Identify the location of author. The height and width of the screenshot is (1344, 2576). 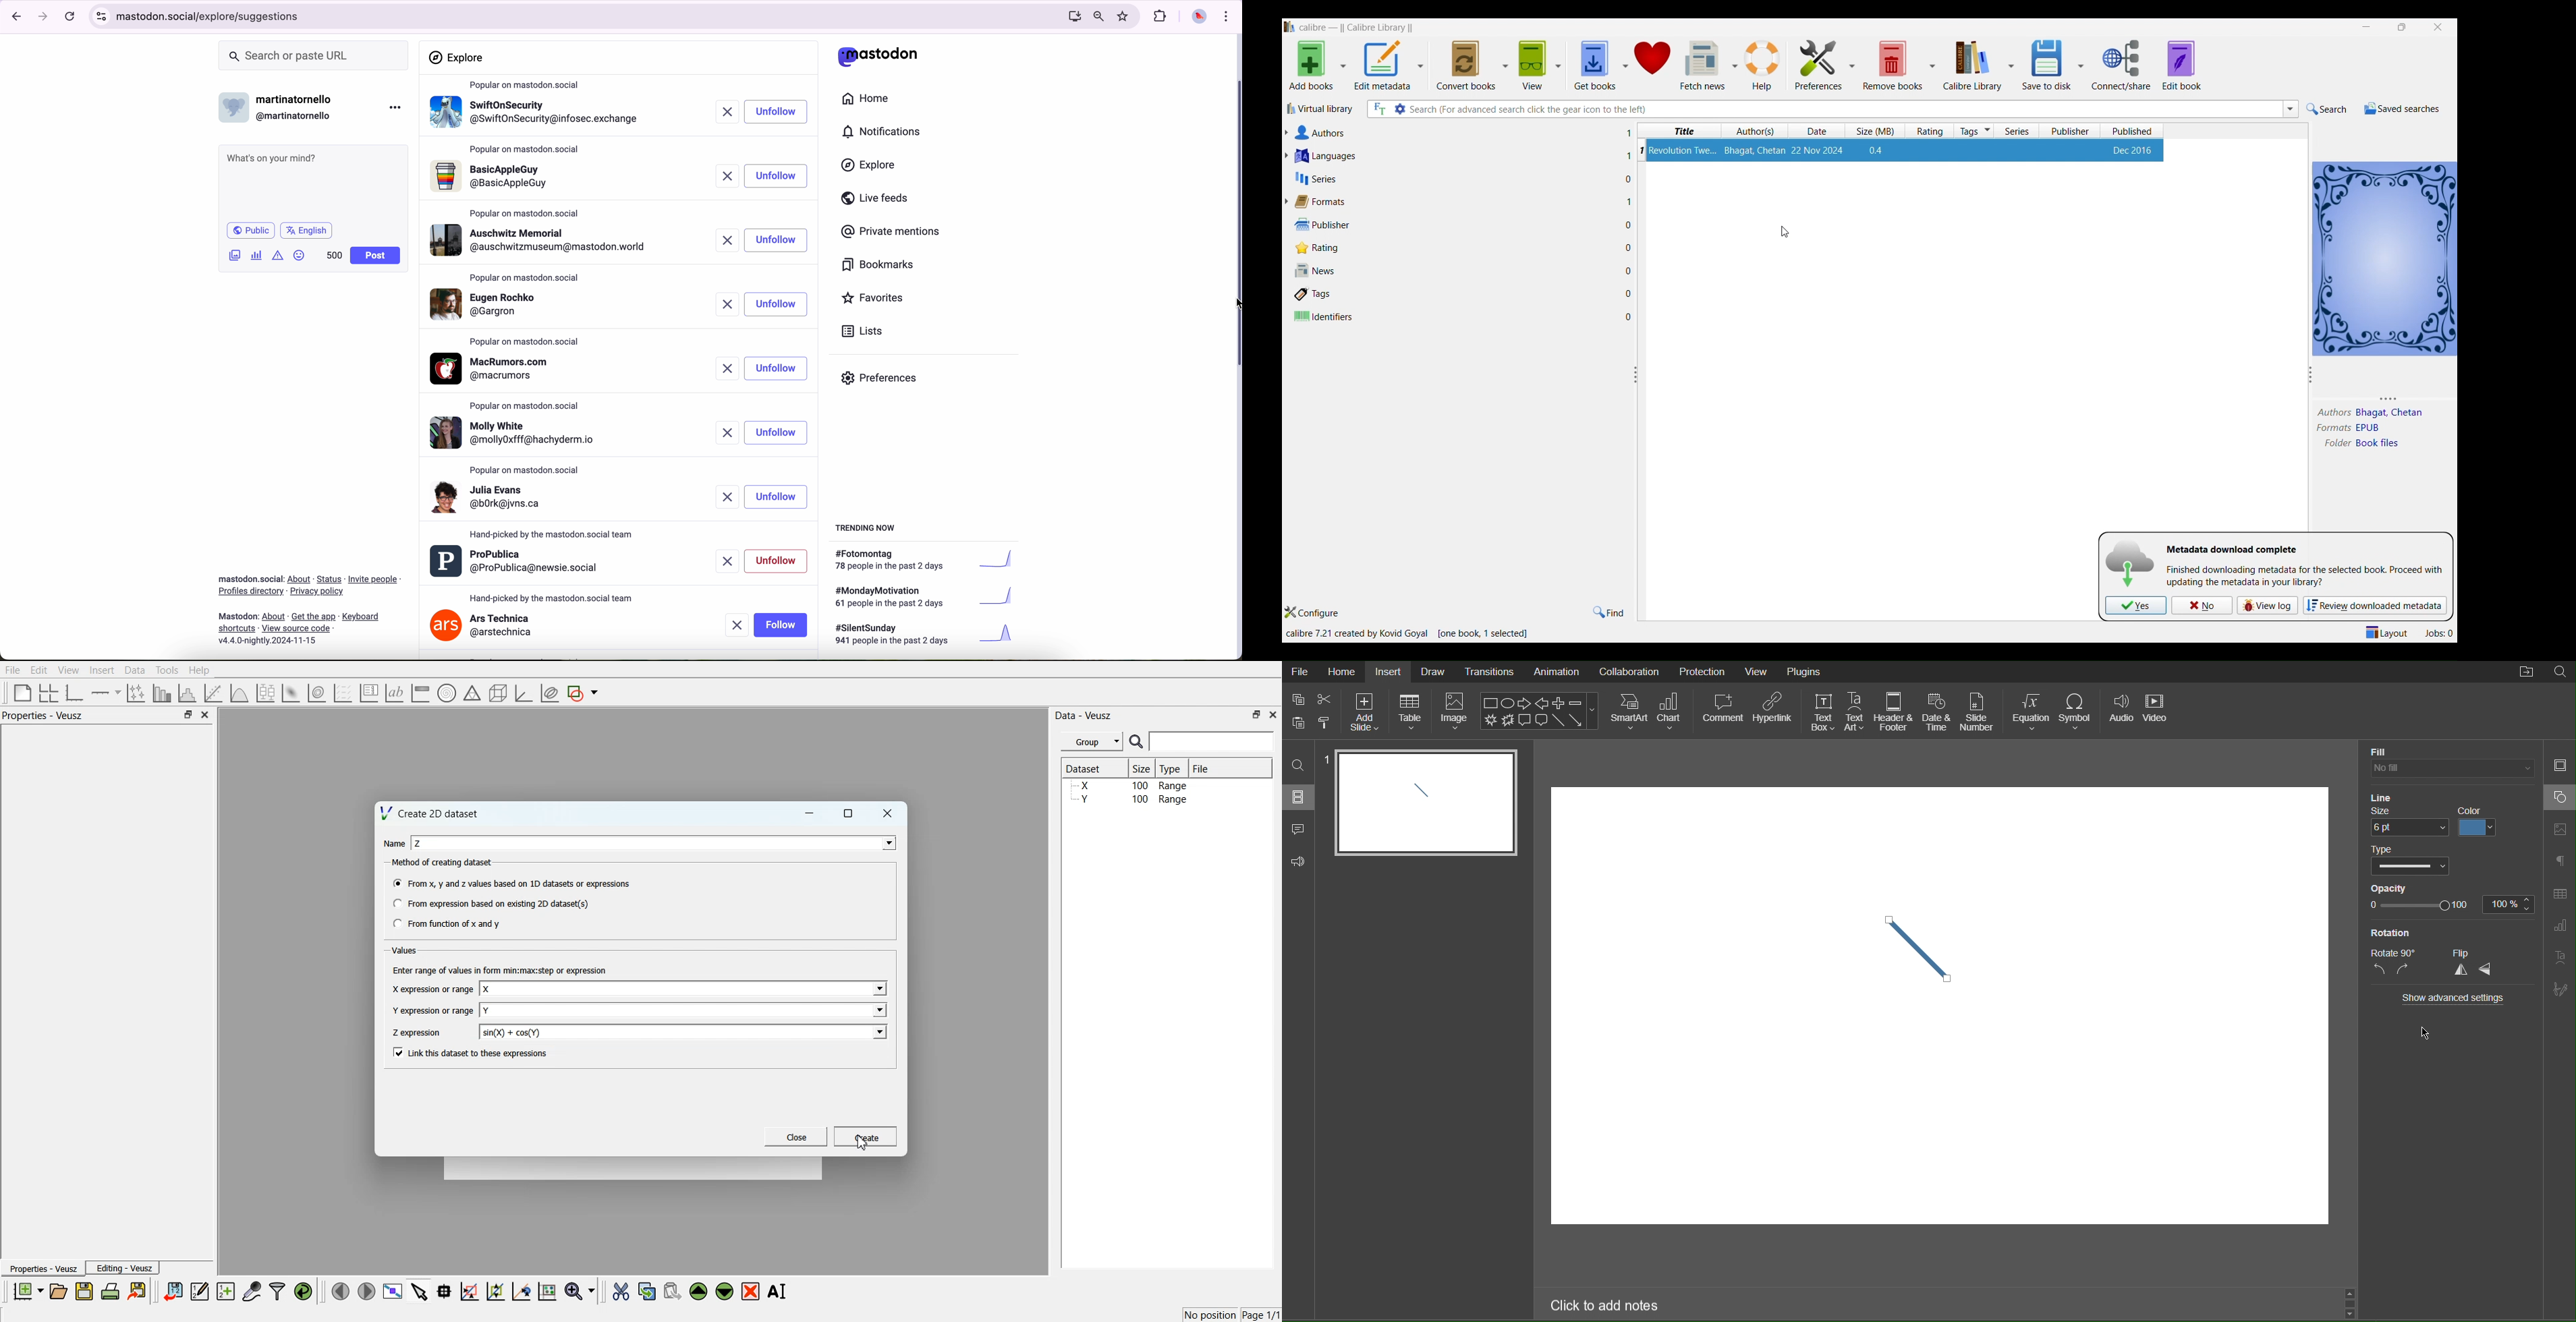
(2331, 412).